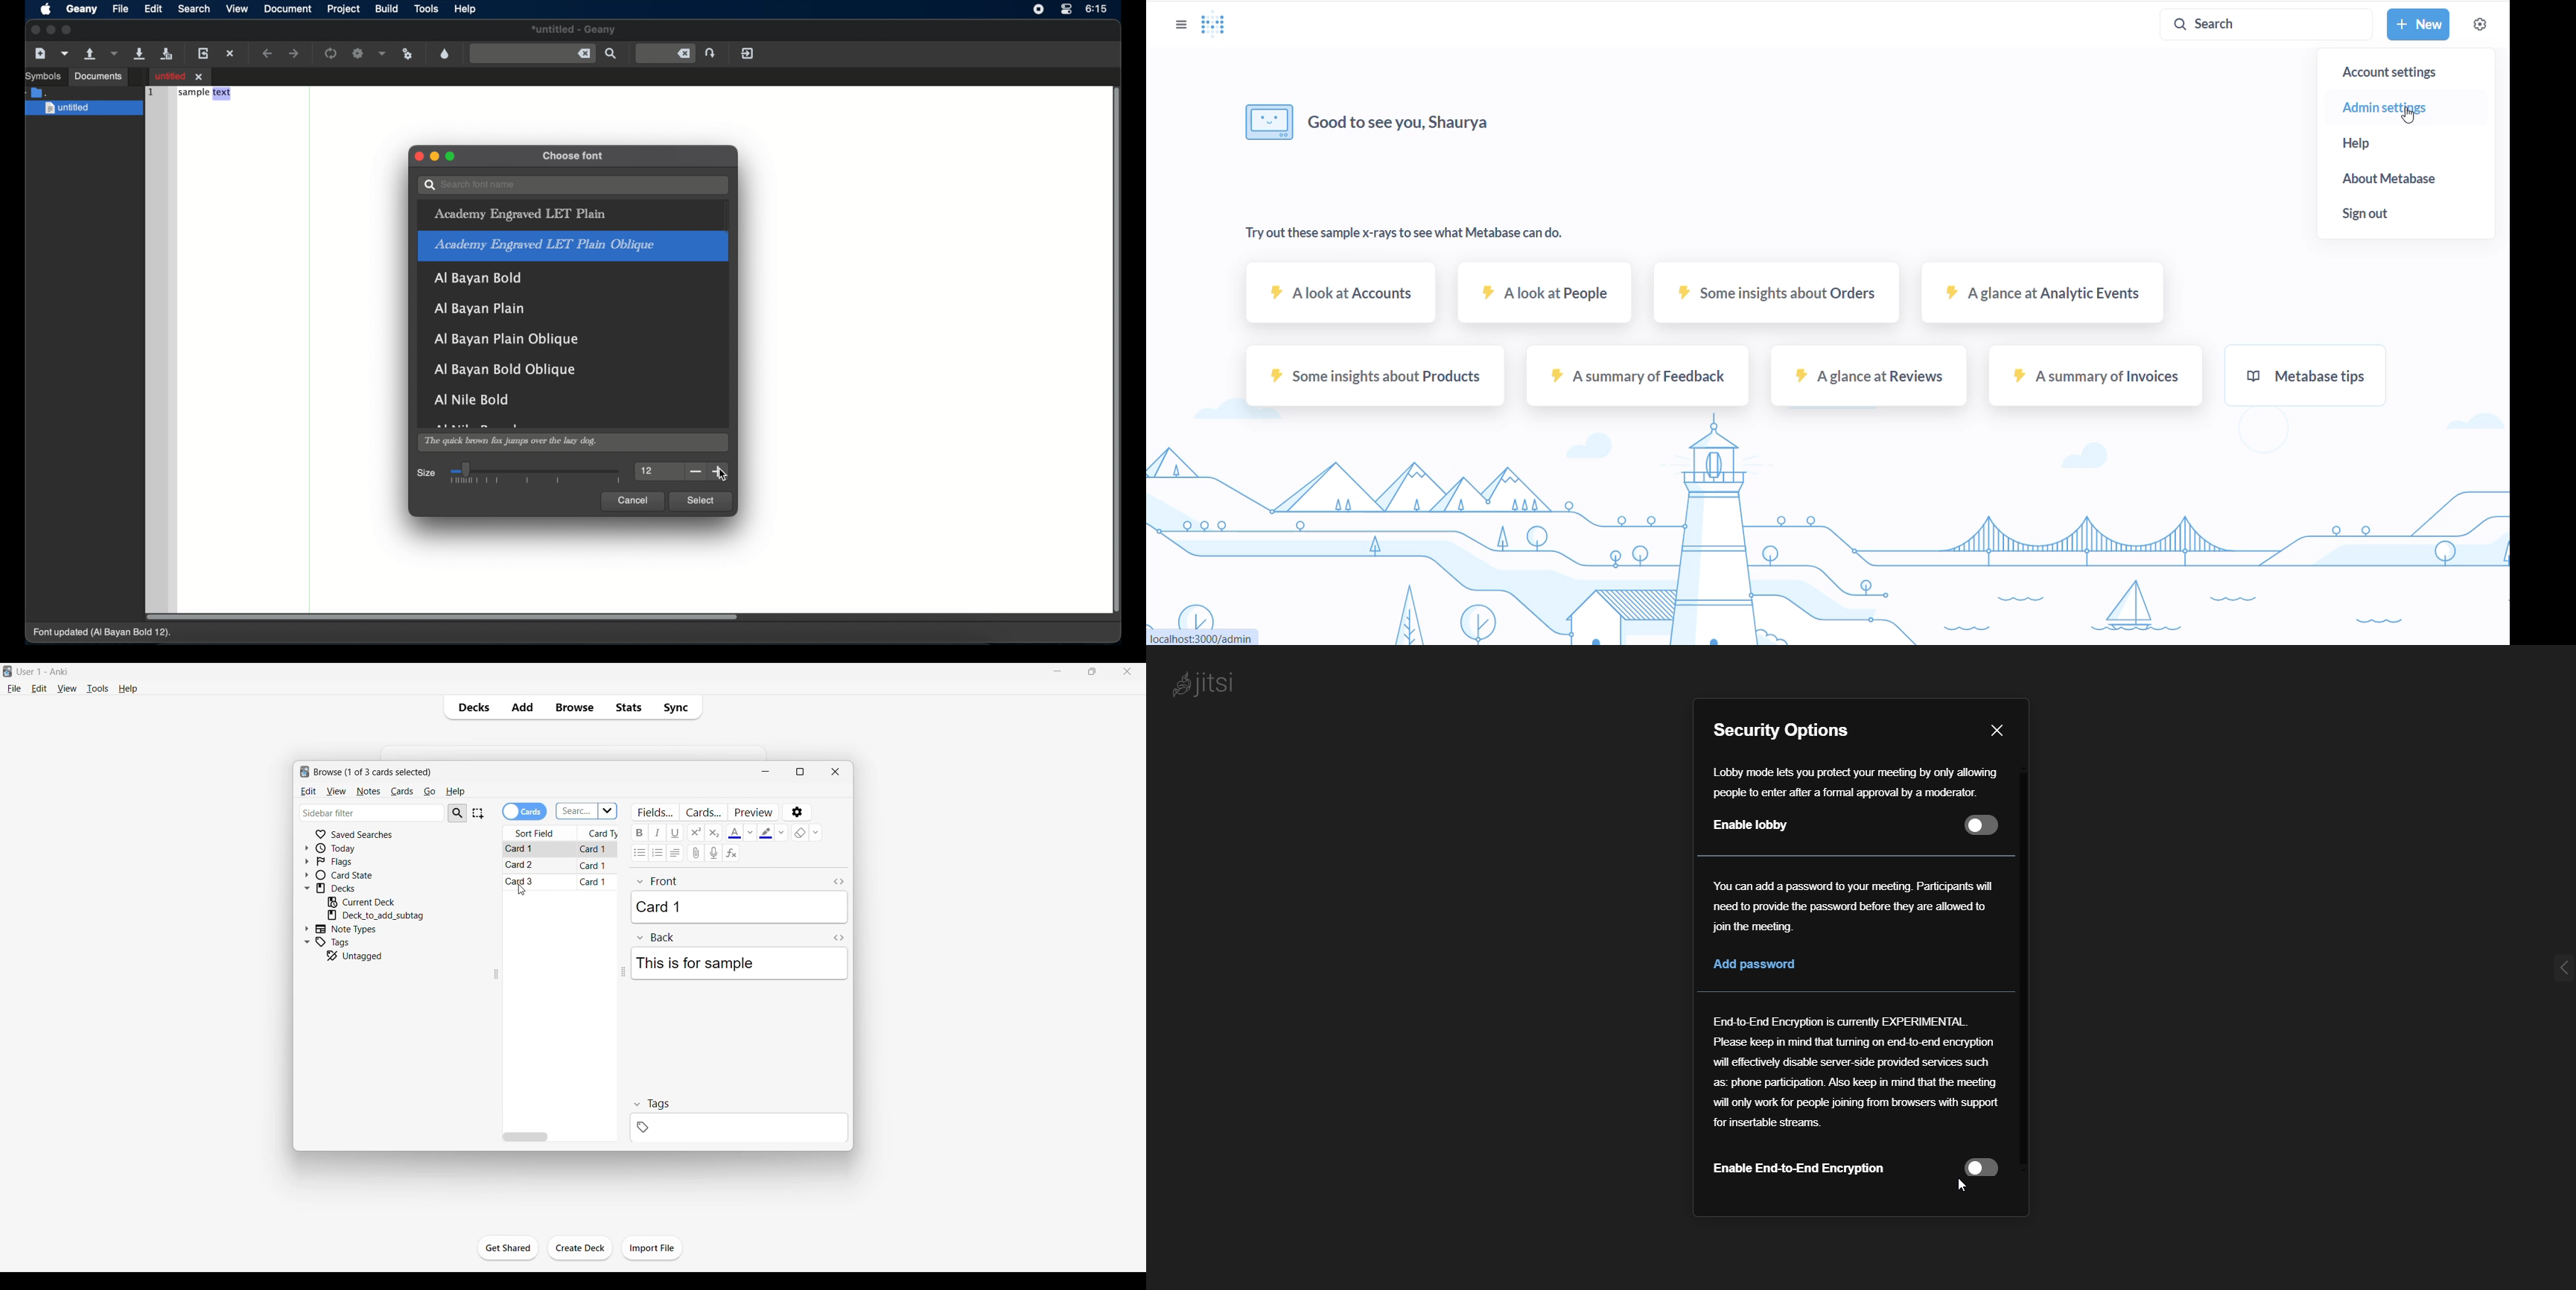 This screenshot has height=1316, width=2576. I want to click on Preview selected card, so click(753, 812).